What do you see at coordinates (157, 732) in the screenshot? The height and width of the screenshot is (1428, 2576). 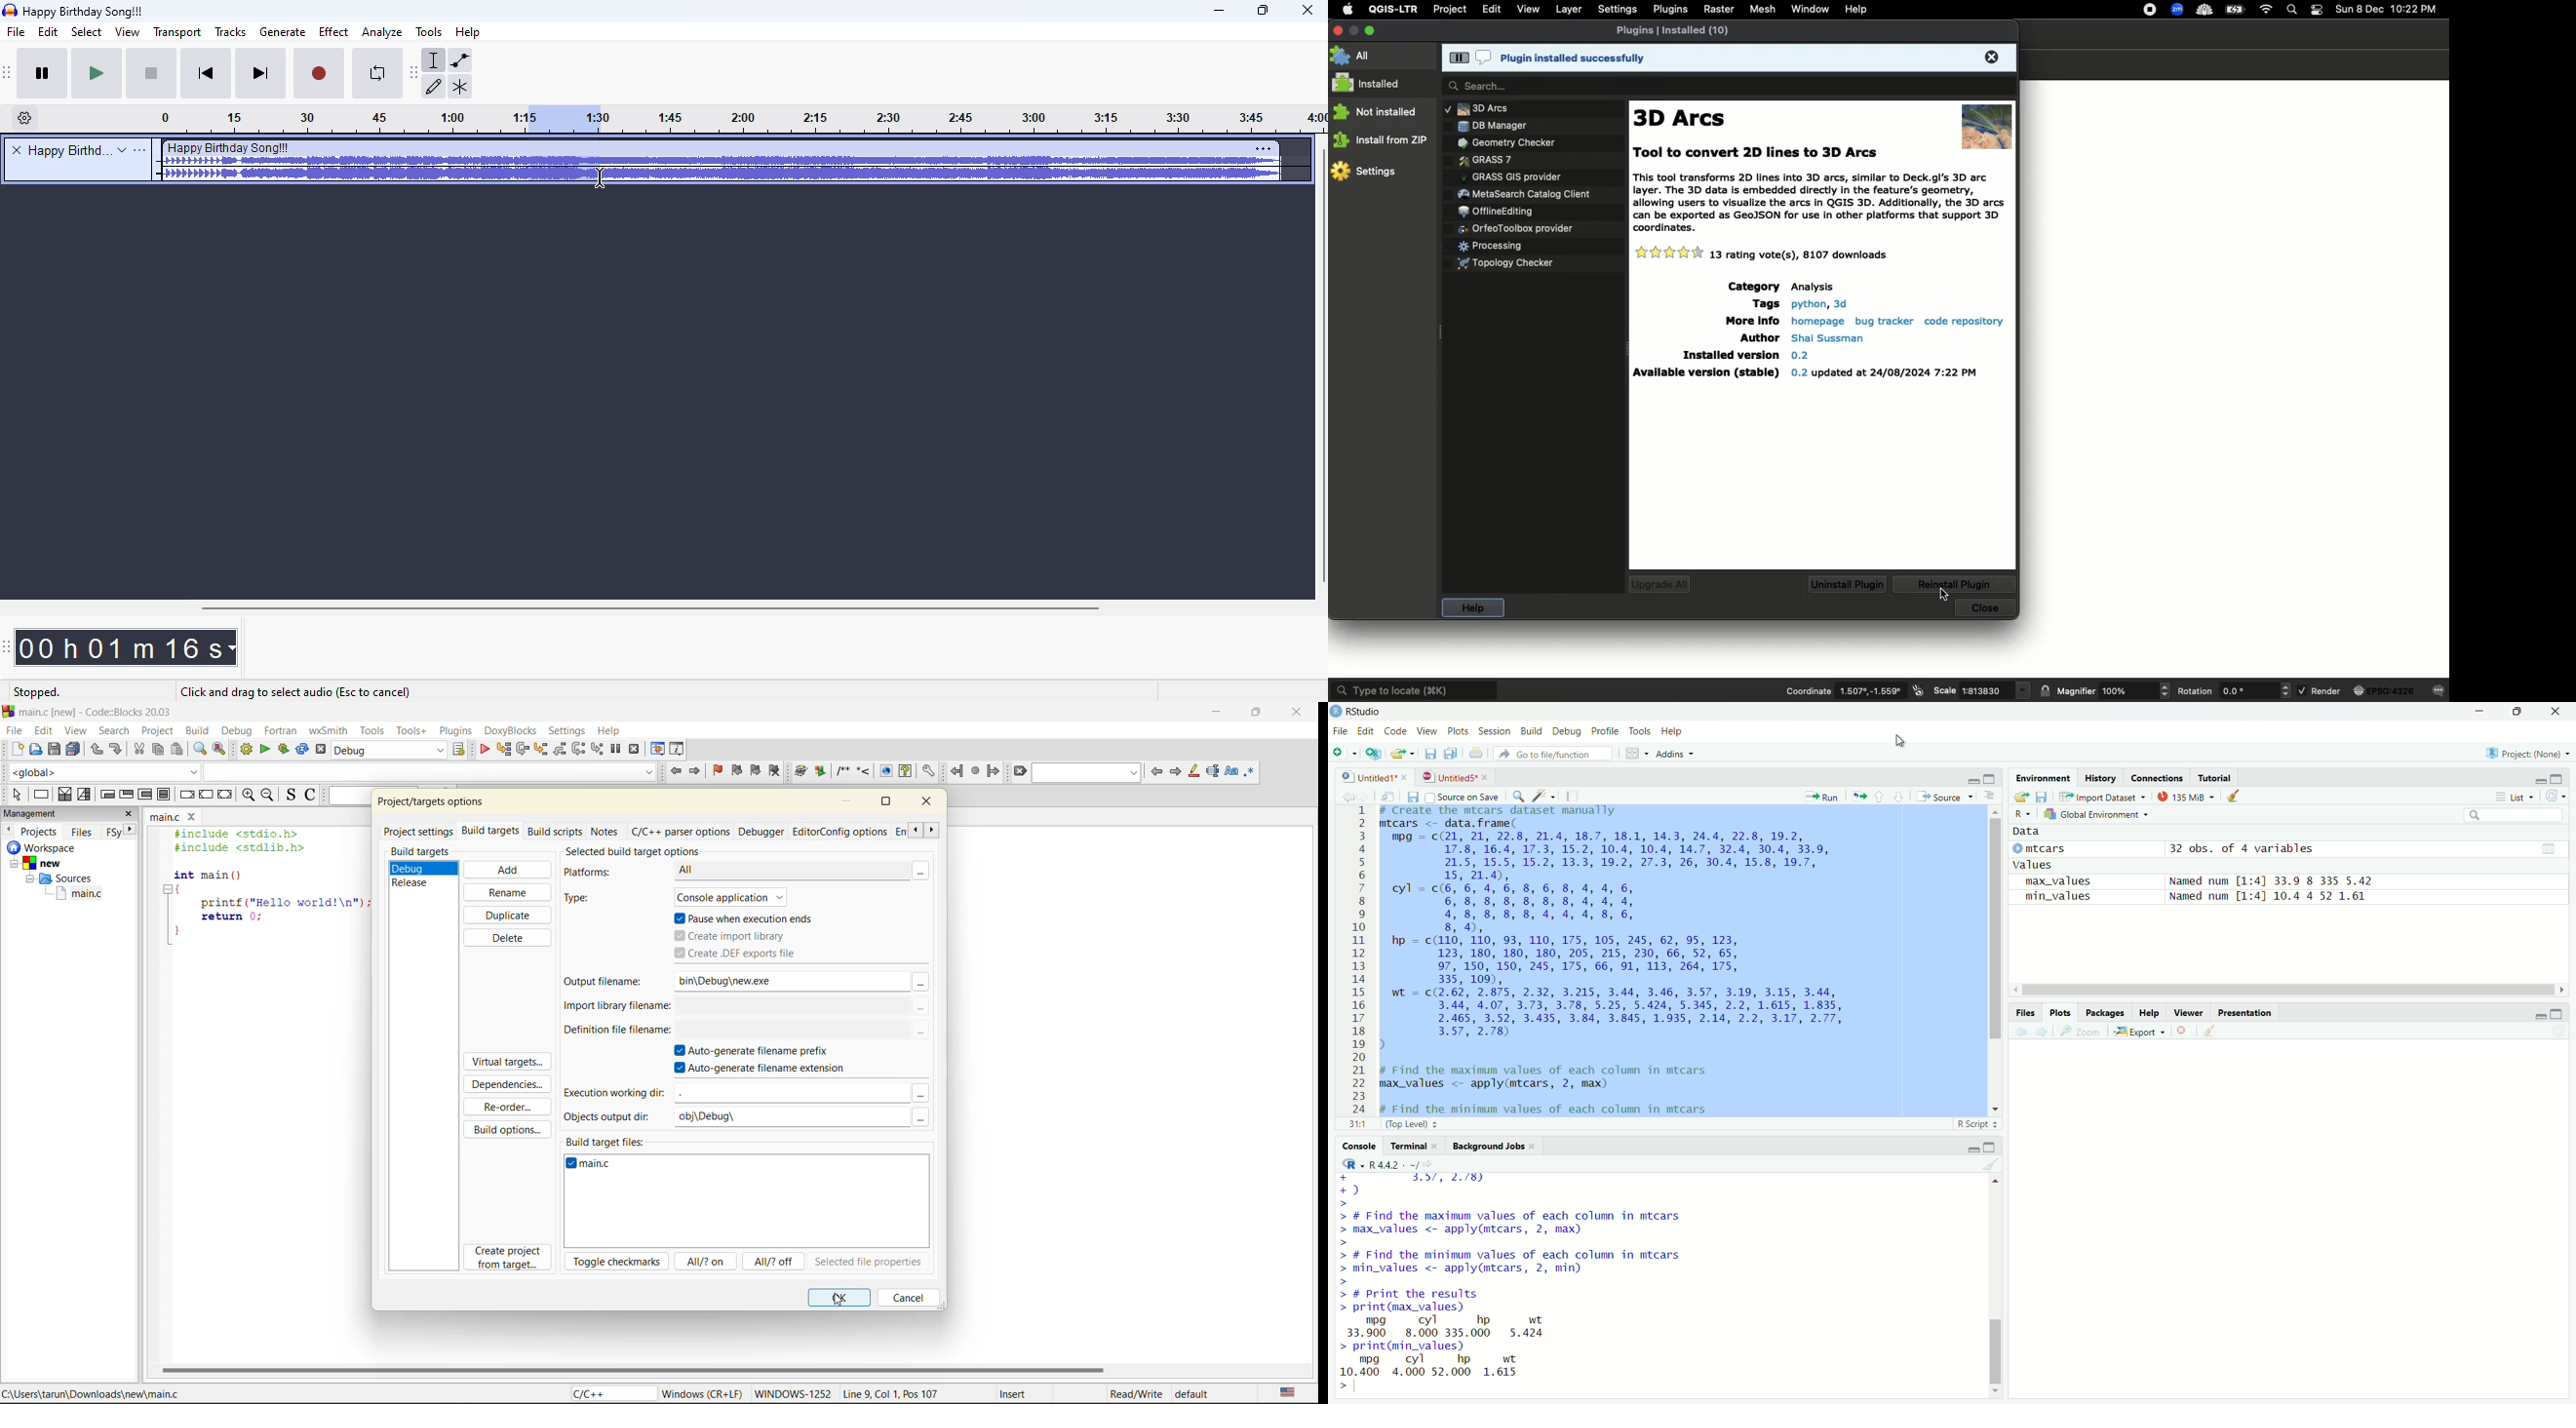 I see `project` at bounding box center [157, 732].